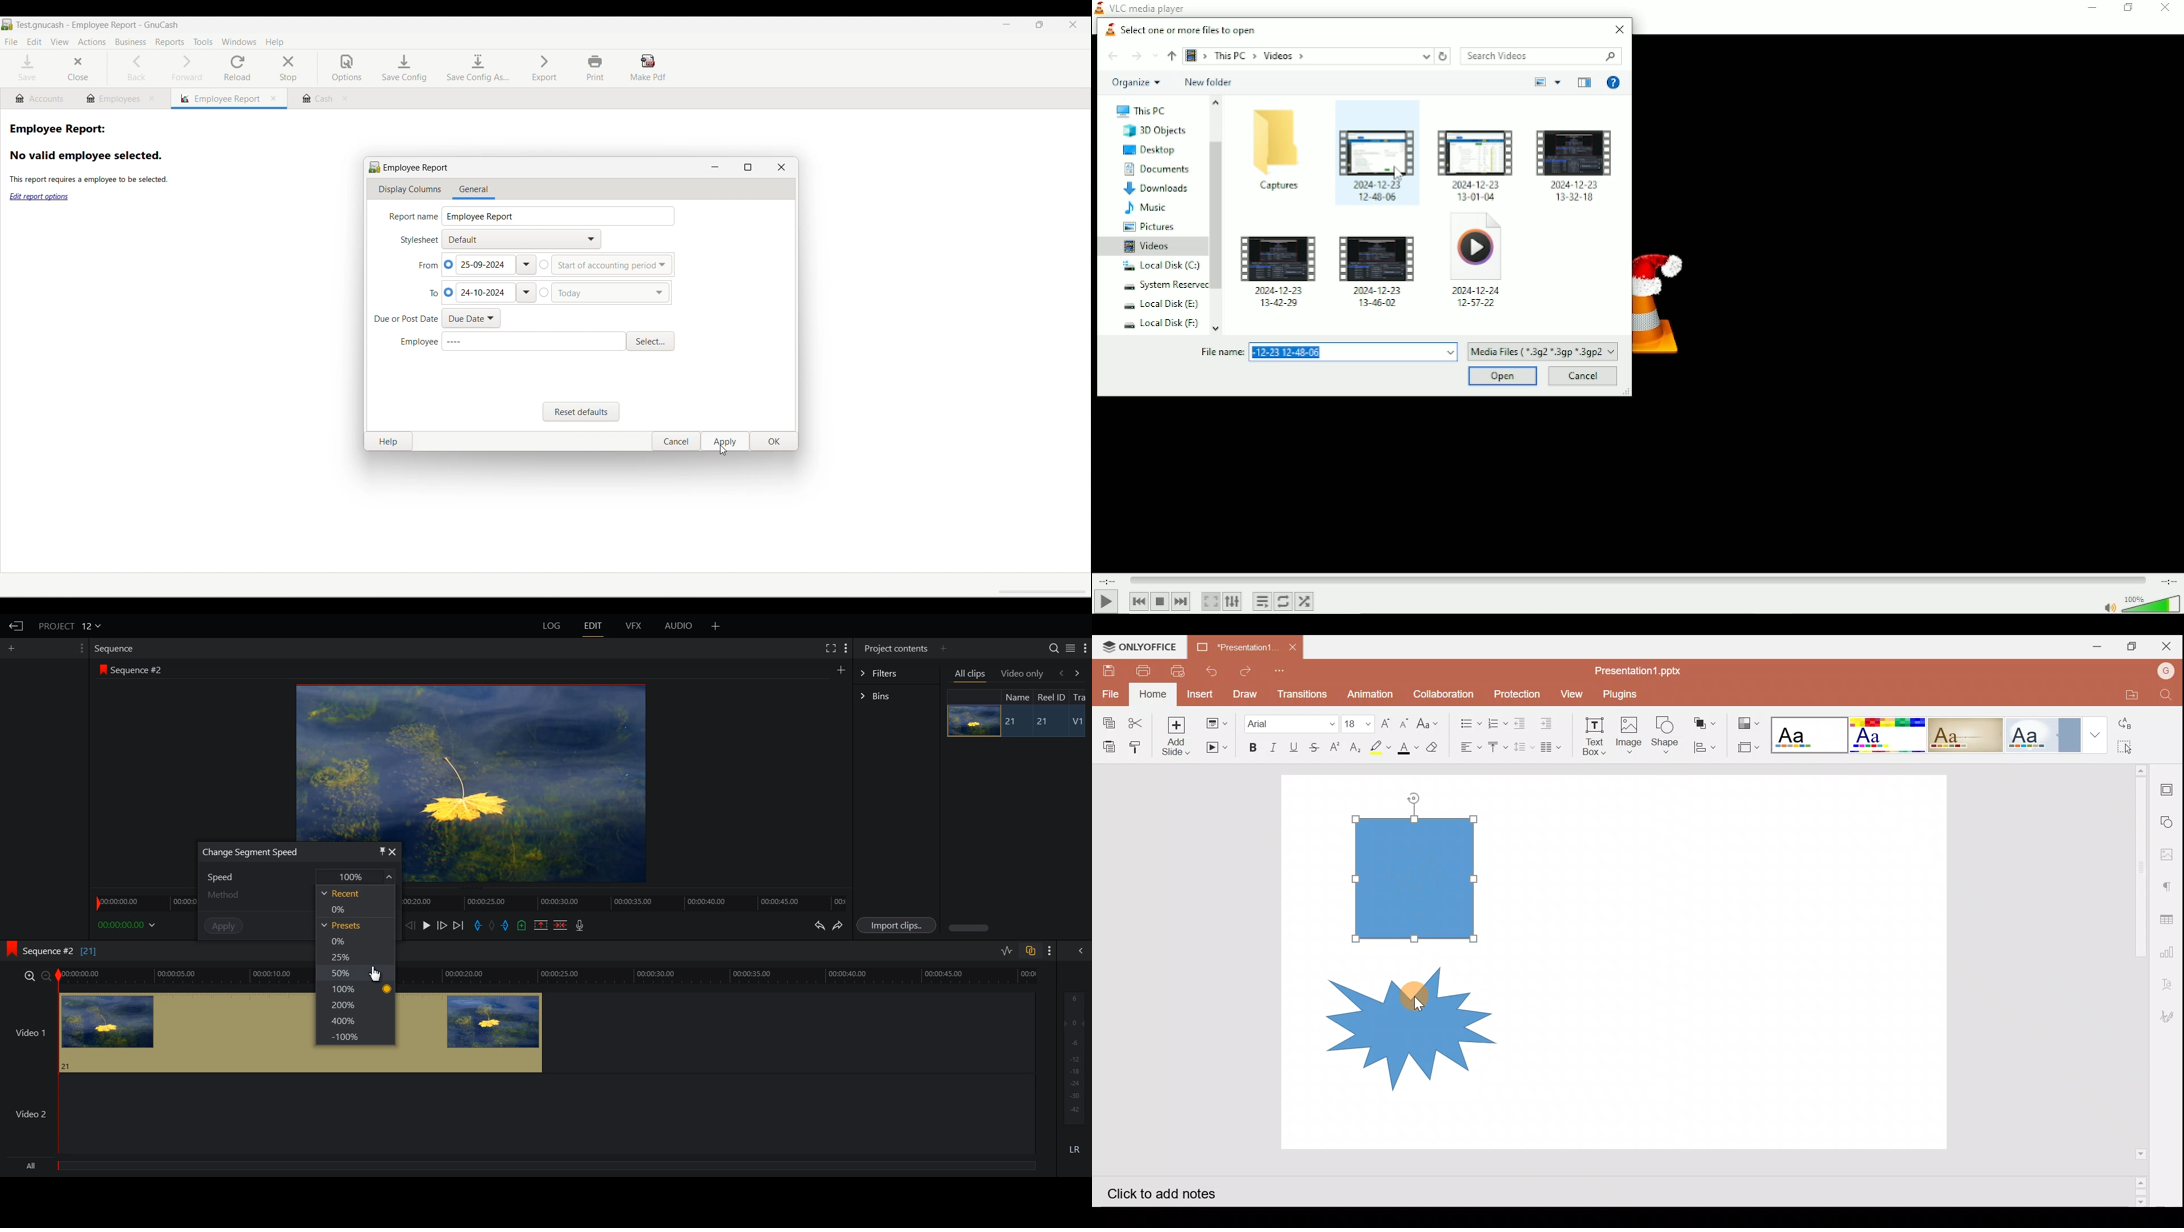  Describe the element at coordinates (1135, 719) in the screenshot. I see `Cut` at that location.